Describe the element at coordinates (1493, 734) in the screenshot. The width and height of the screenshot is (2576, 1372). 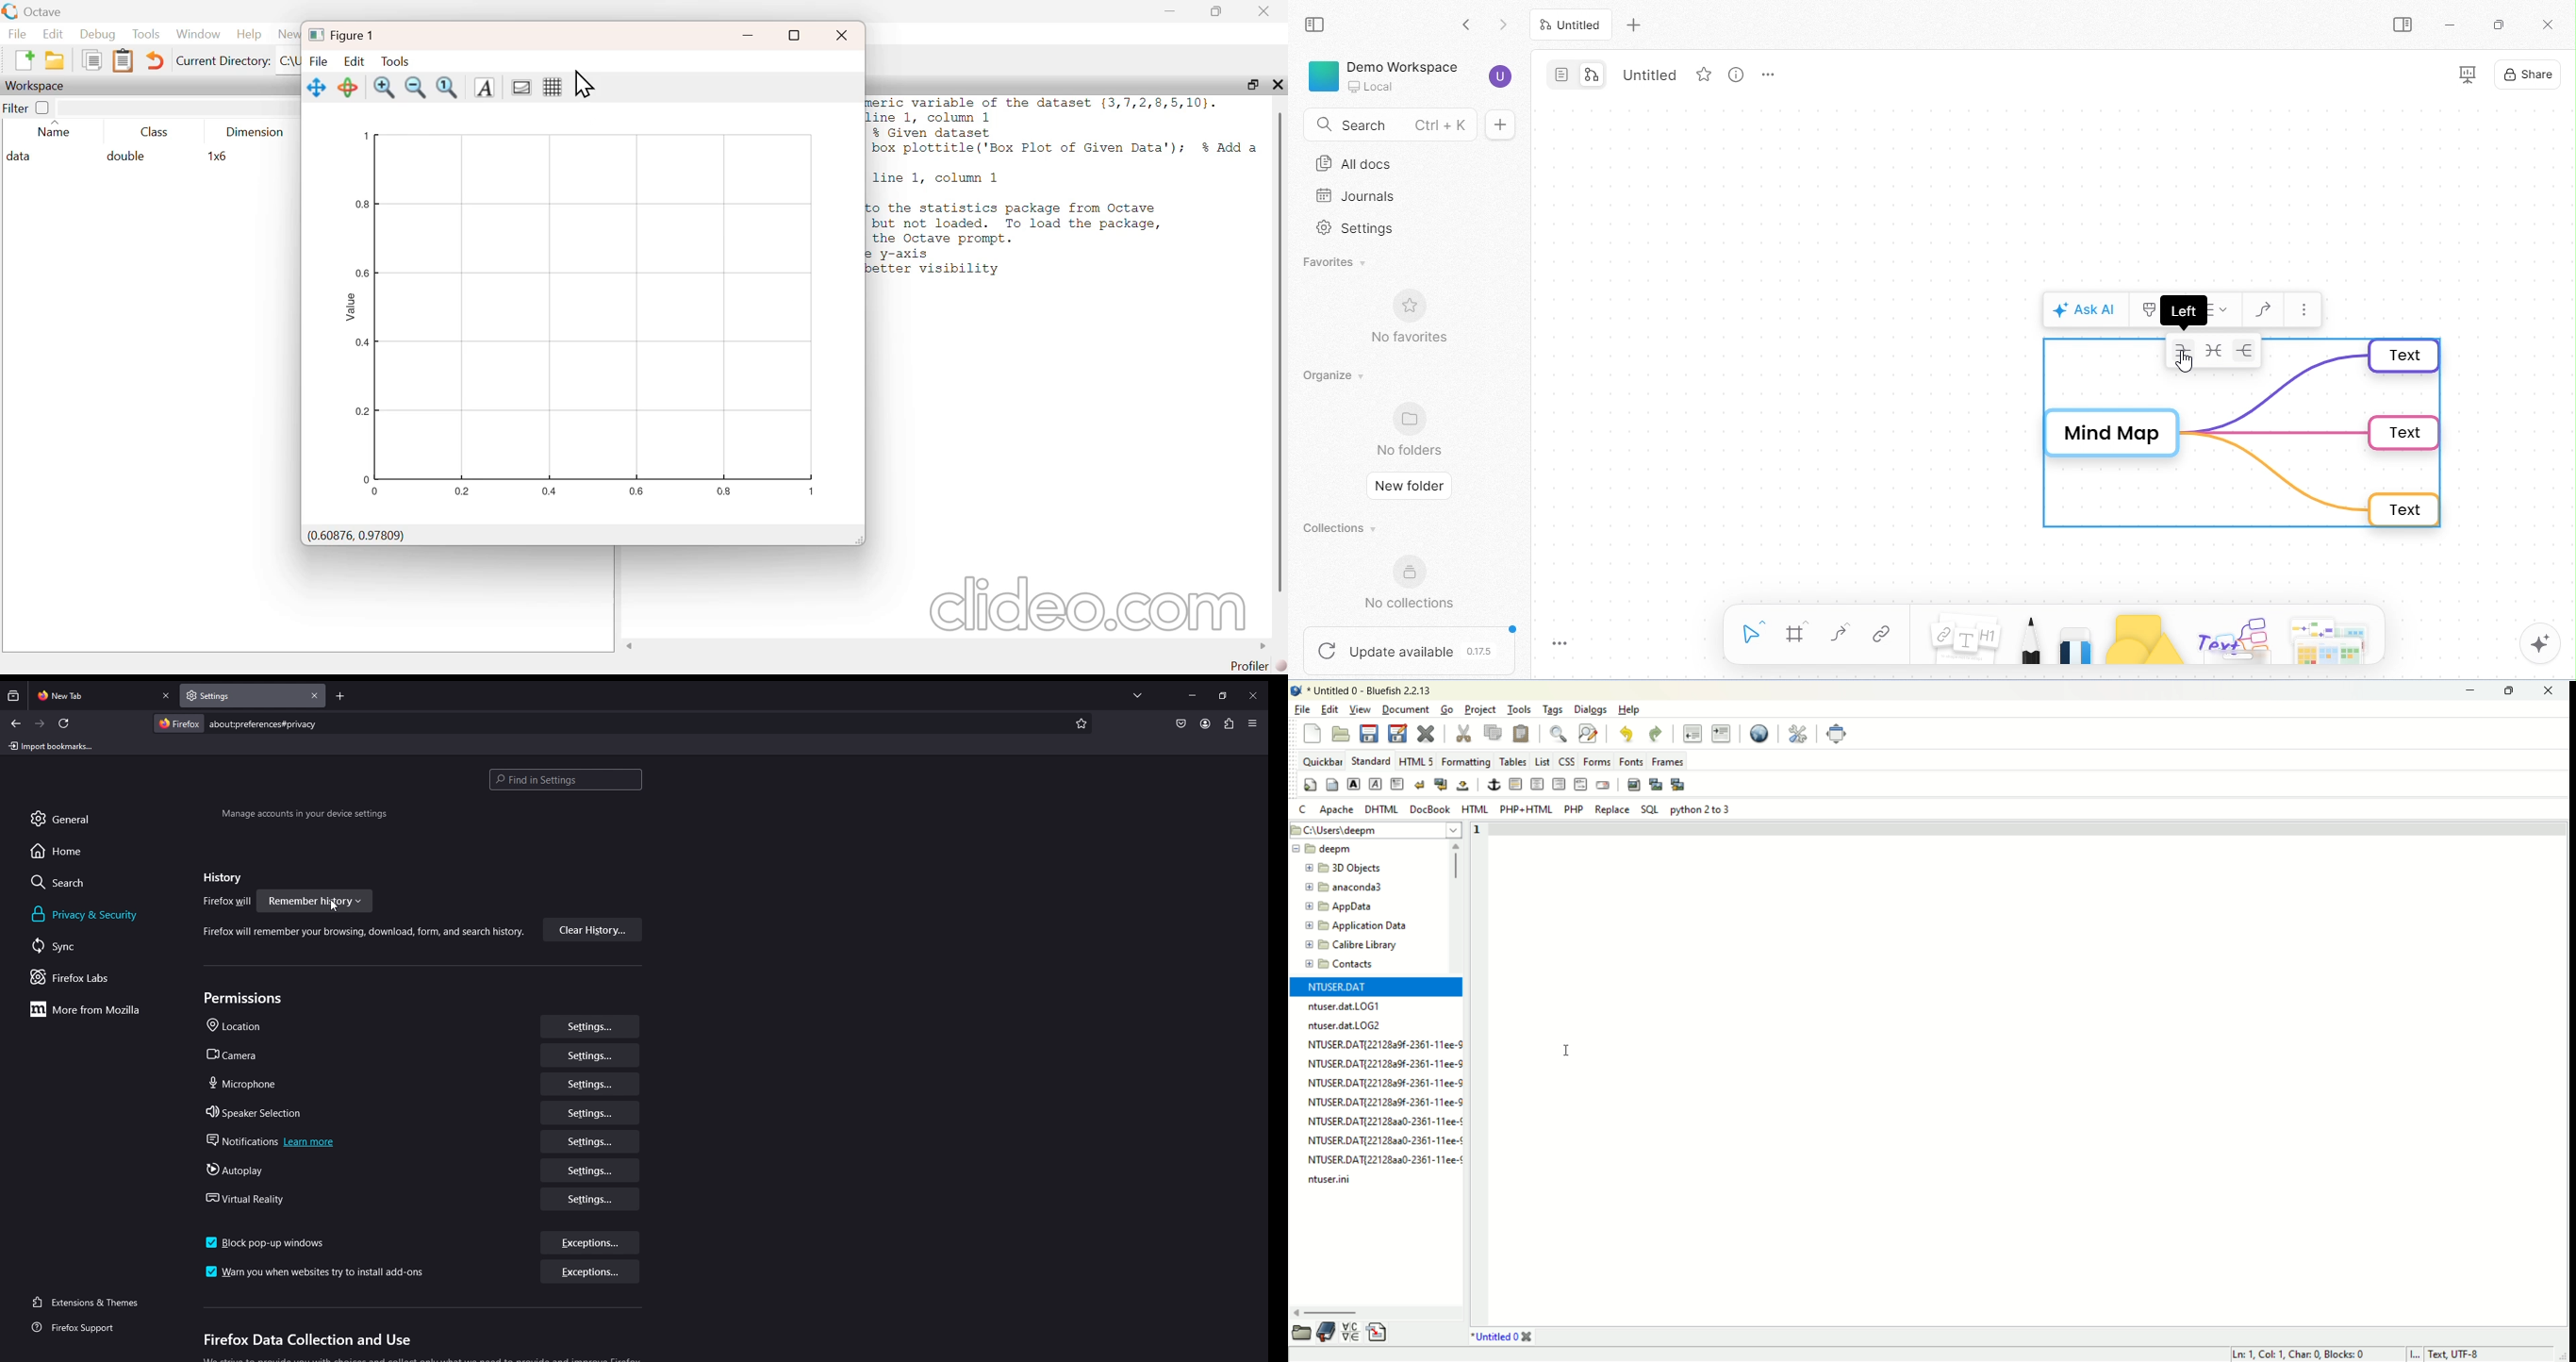
I see `copy` at that location.